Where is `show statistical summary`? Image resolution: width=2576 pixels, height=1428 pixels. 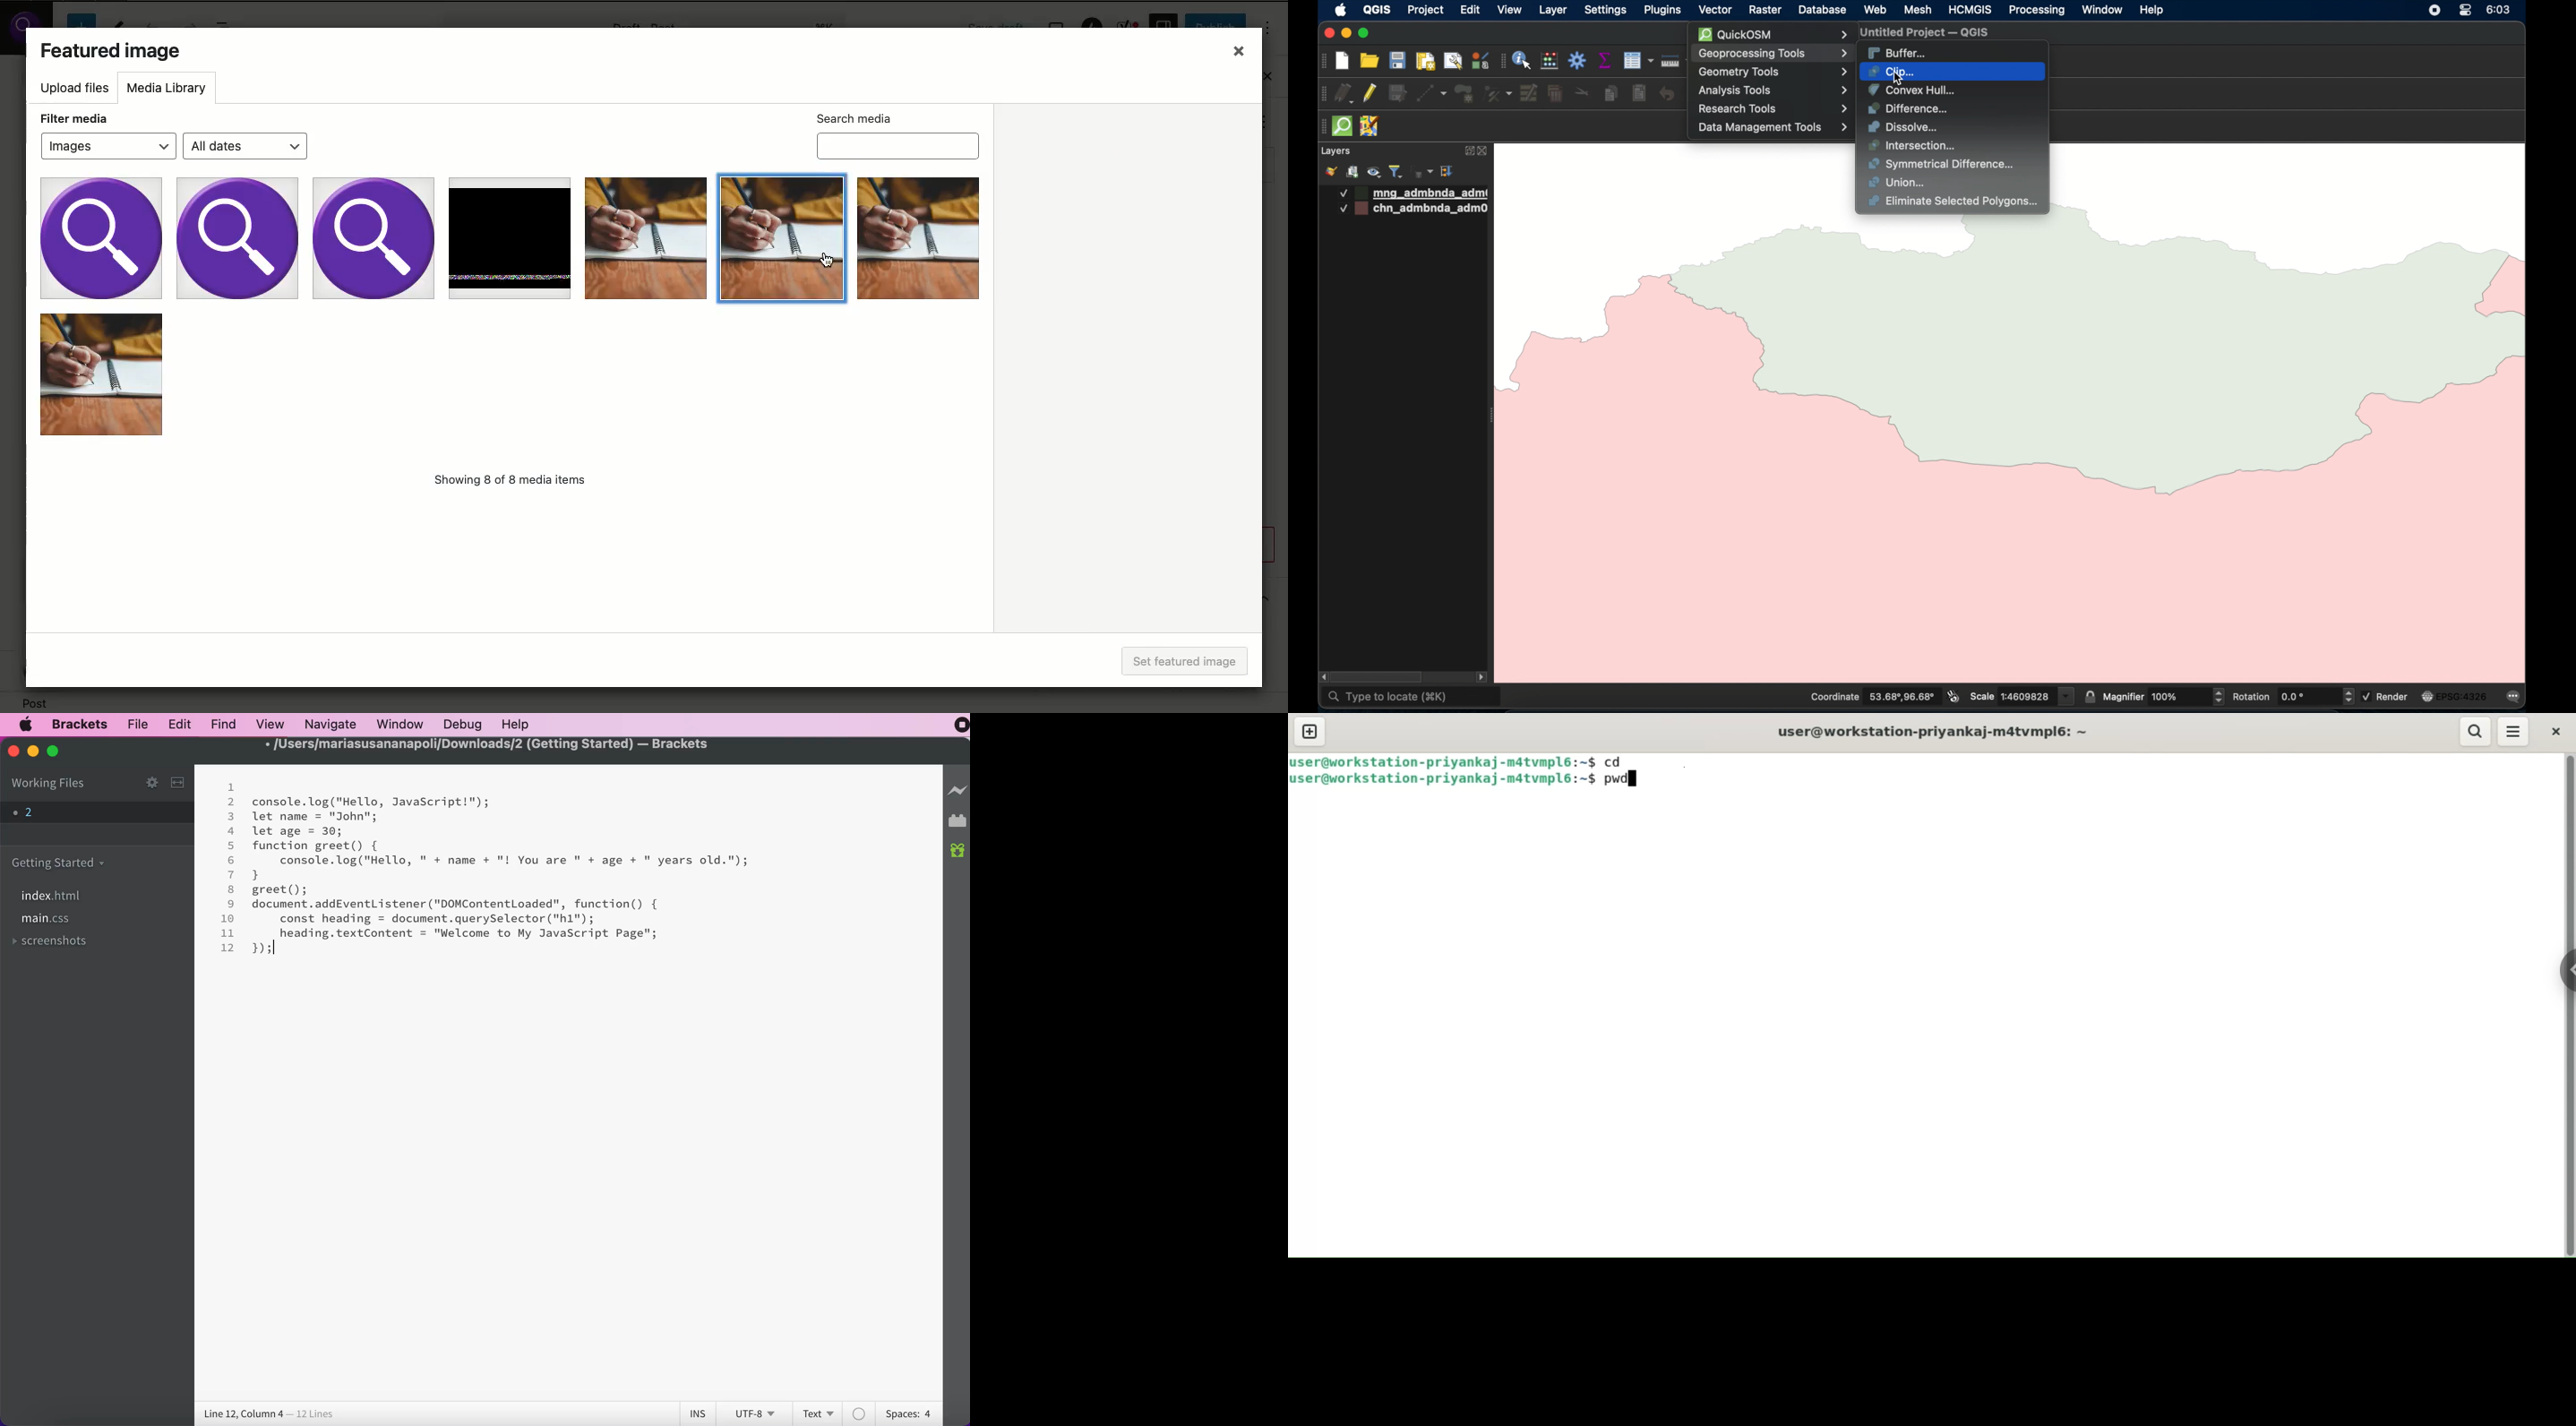 show statistical summary is located at coordinates (1606, 60).